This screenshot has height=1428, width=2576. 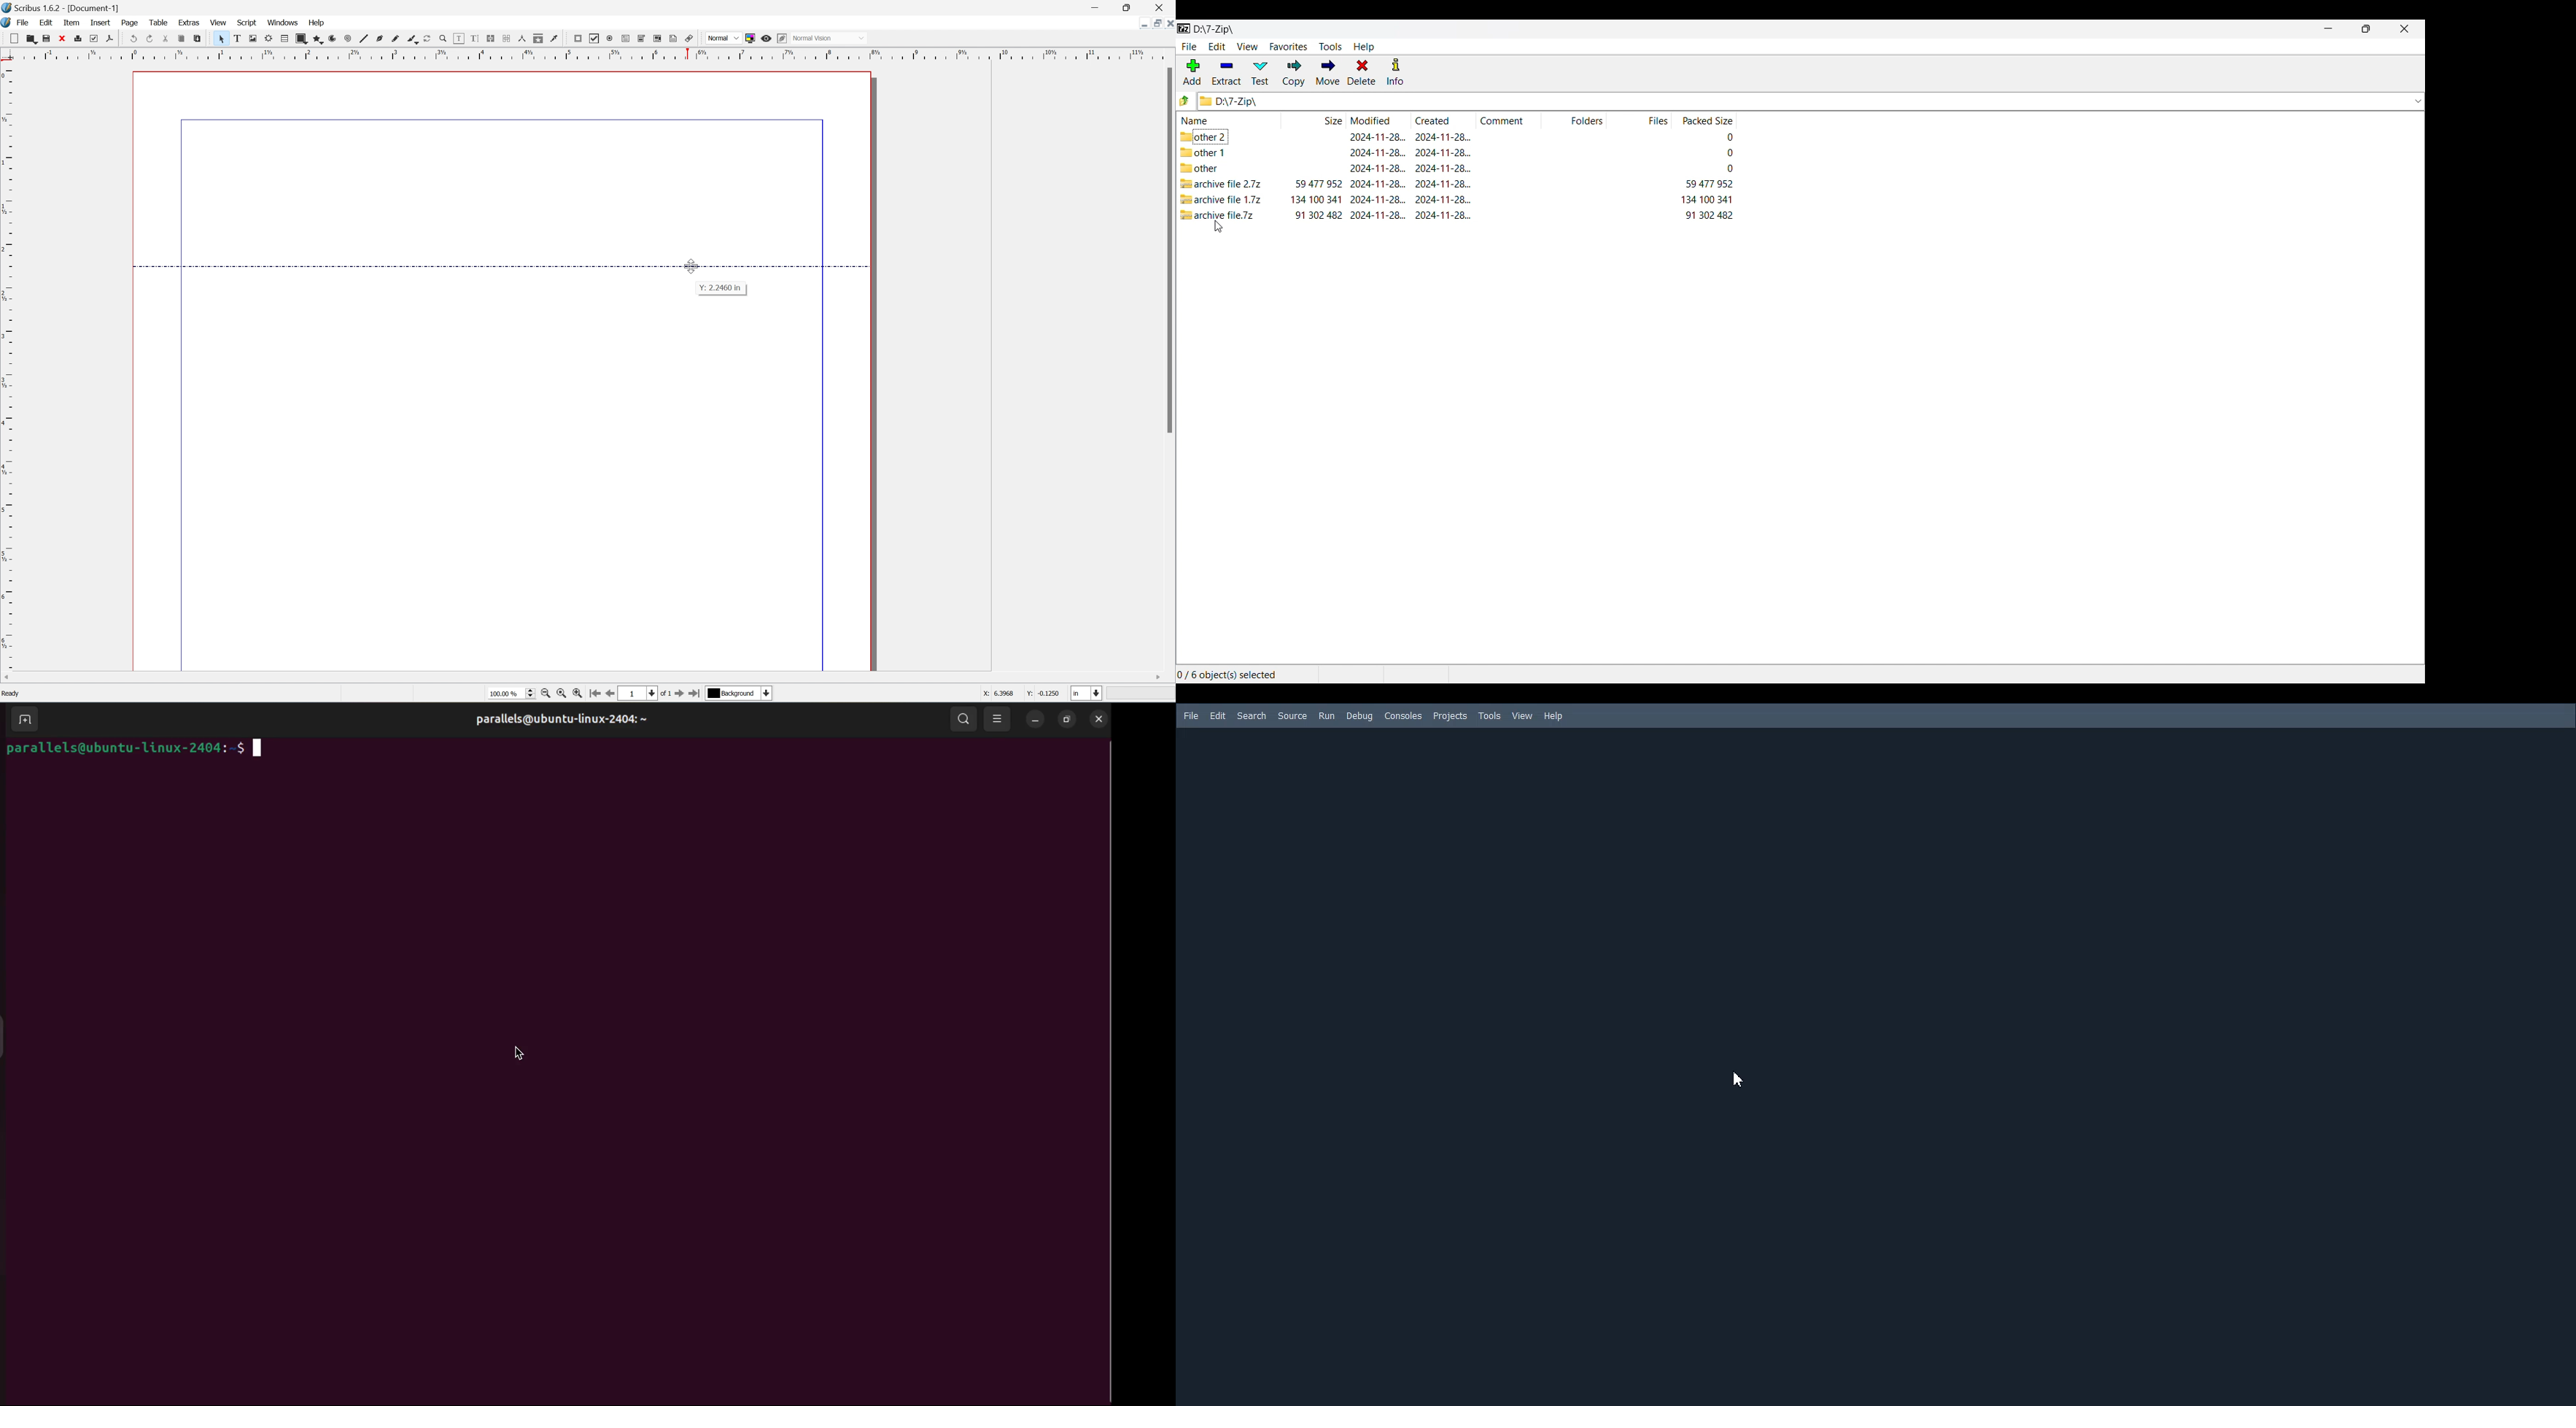 I want to click on edit, so click(x=43, y=21).